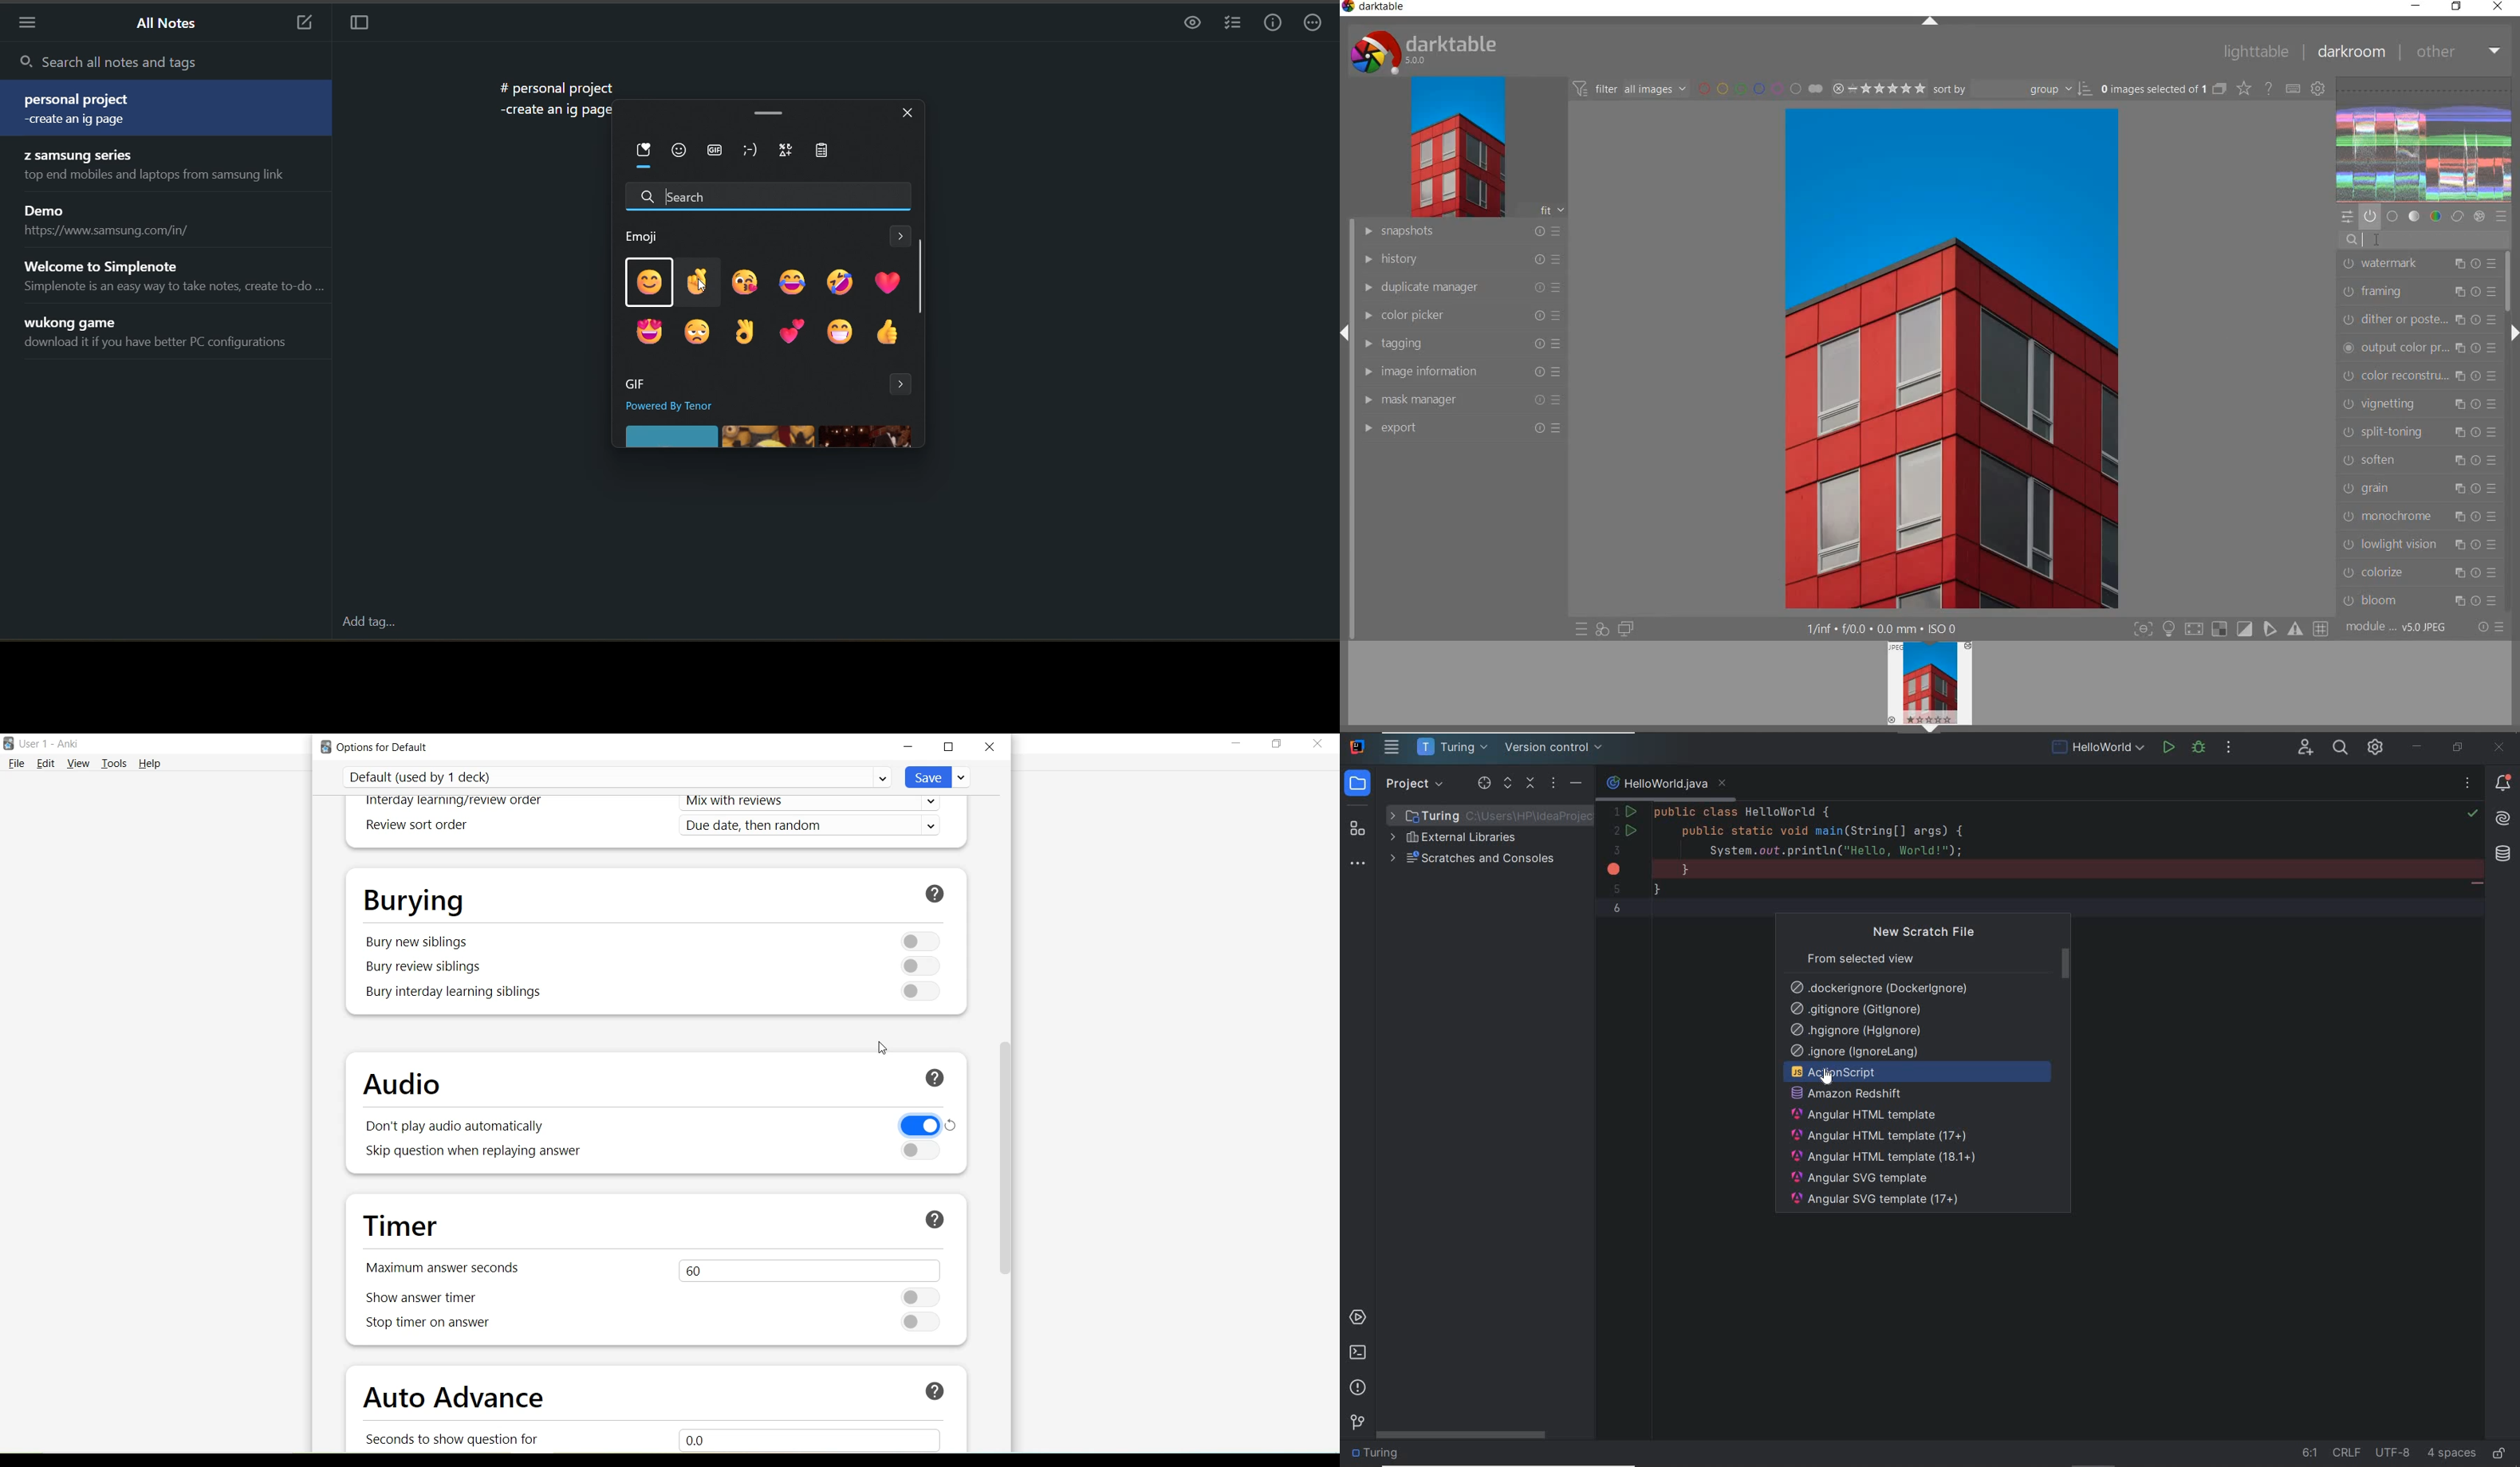 Image resolution: width=2520 pixels, height=1484 pixels. Describe the element at coordinates (1615, 868) in the screenshot. I see `error` at that location.